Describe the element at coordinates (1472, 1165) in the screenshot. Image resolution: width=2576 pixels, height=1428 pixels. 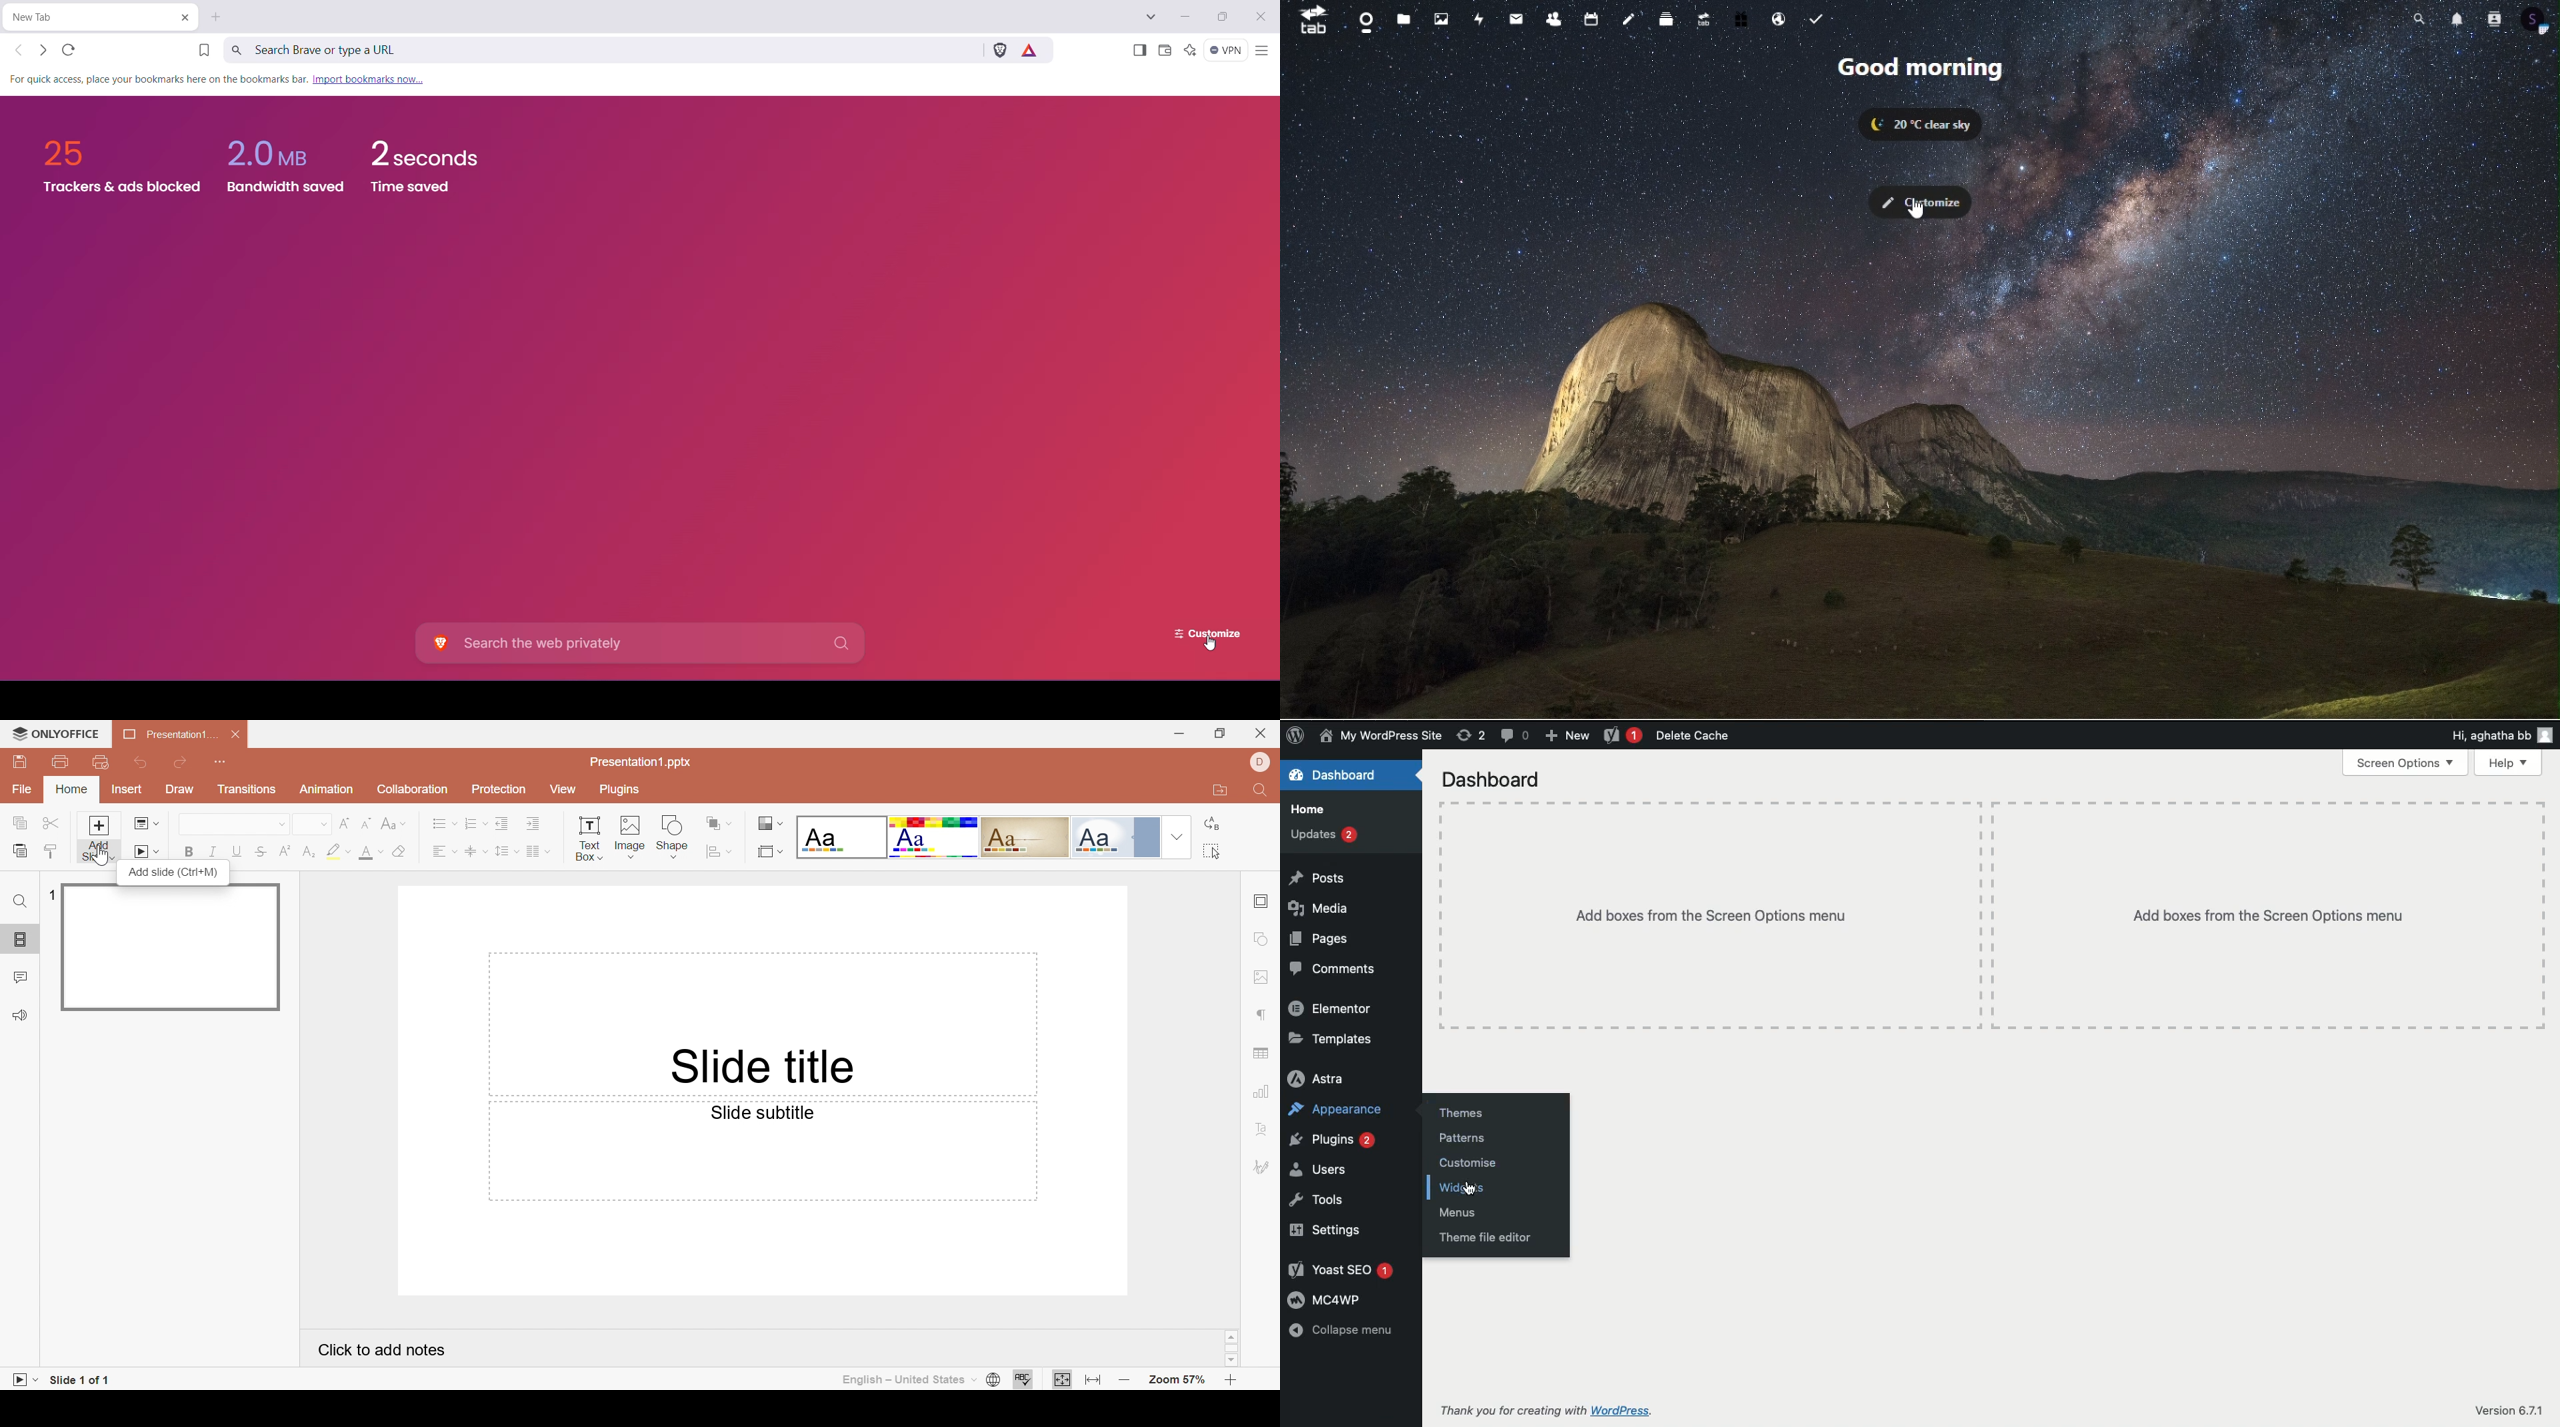
I see `Customise` at that location.